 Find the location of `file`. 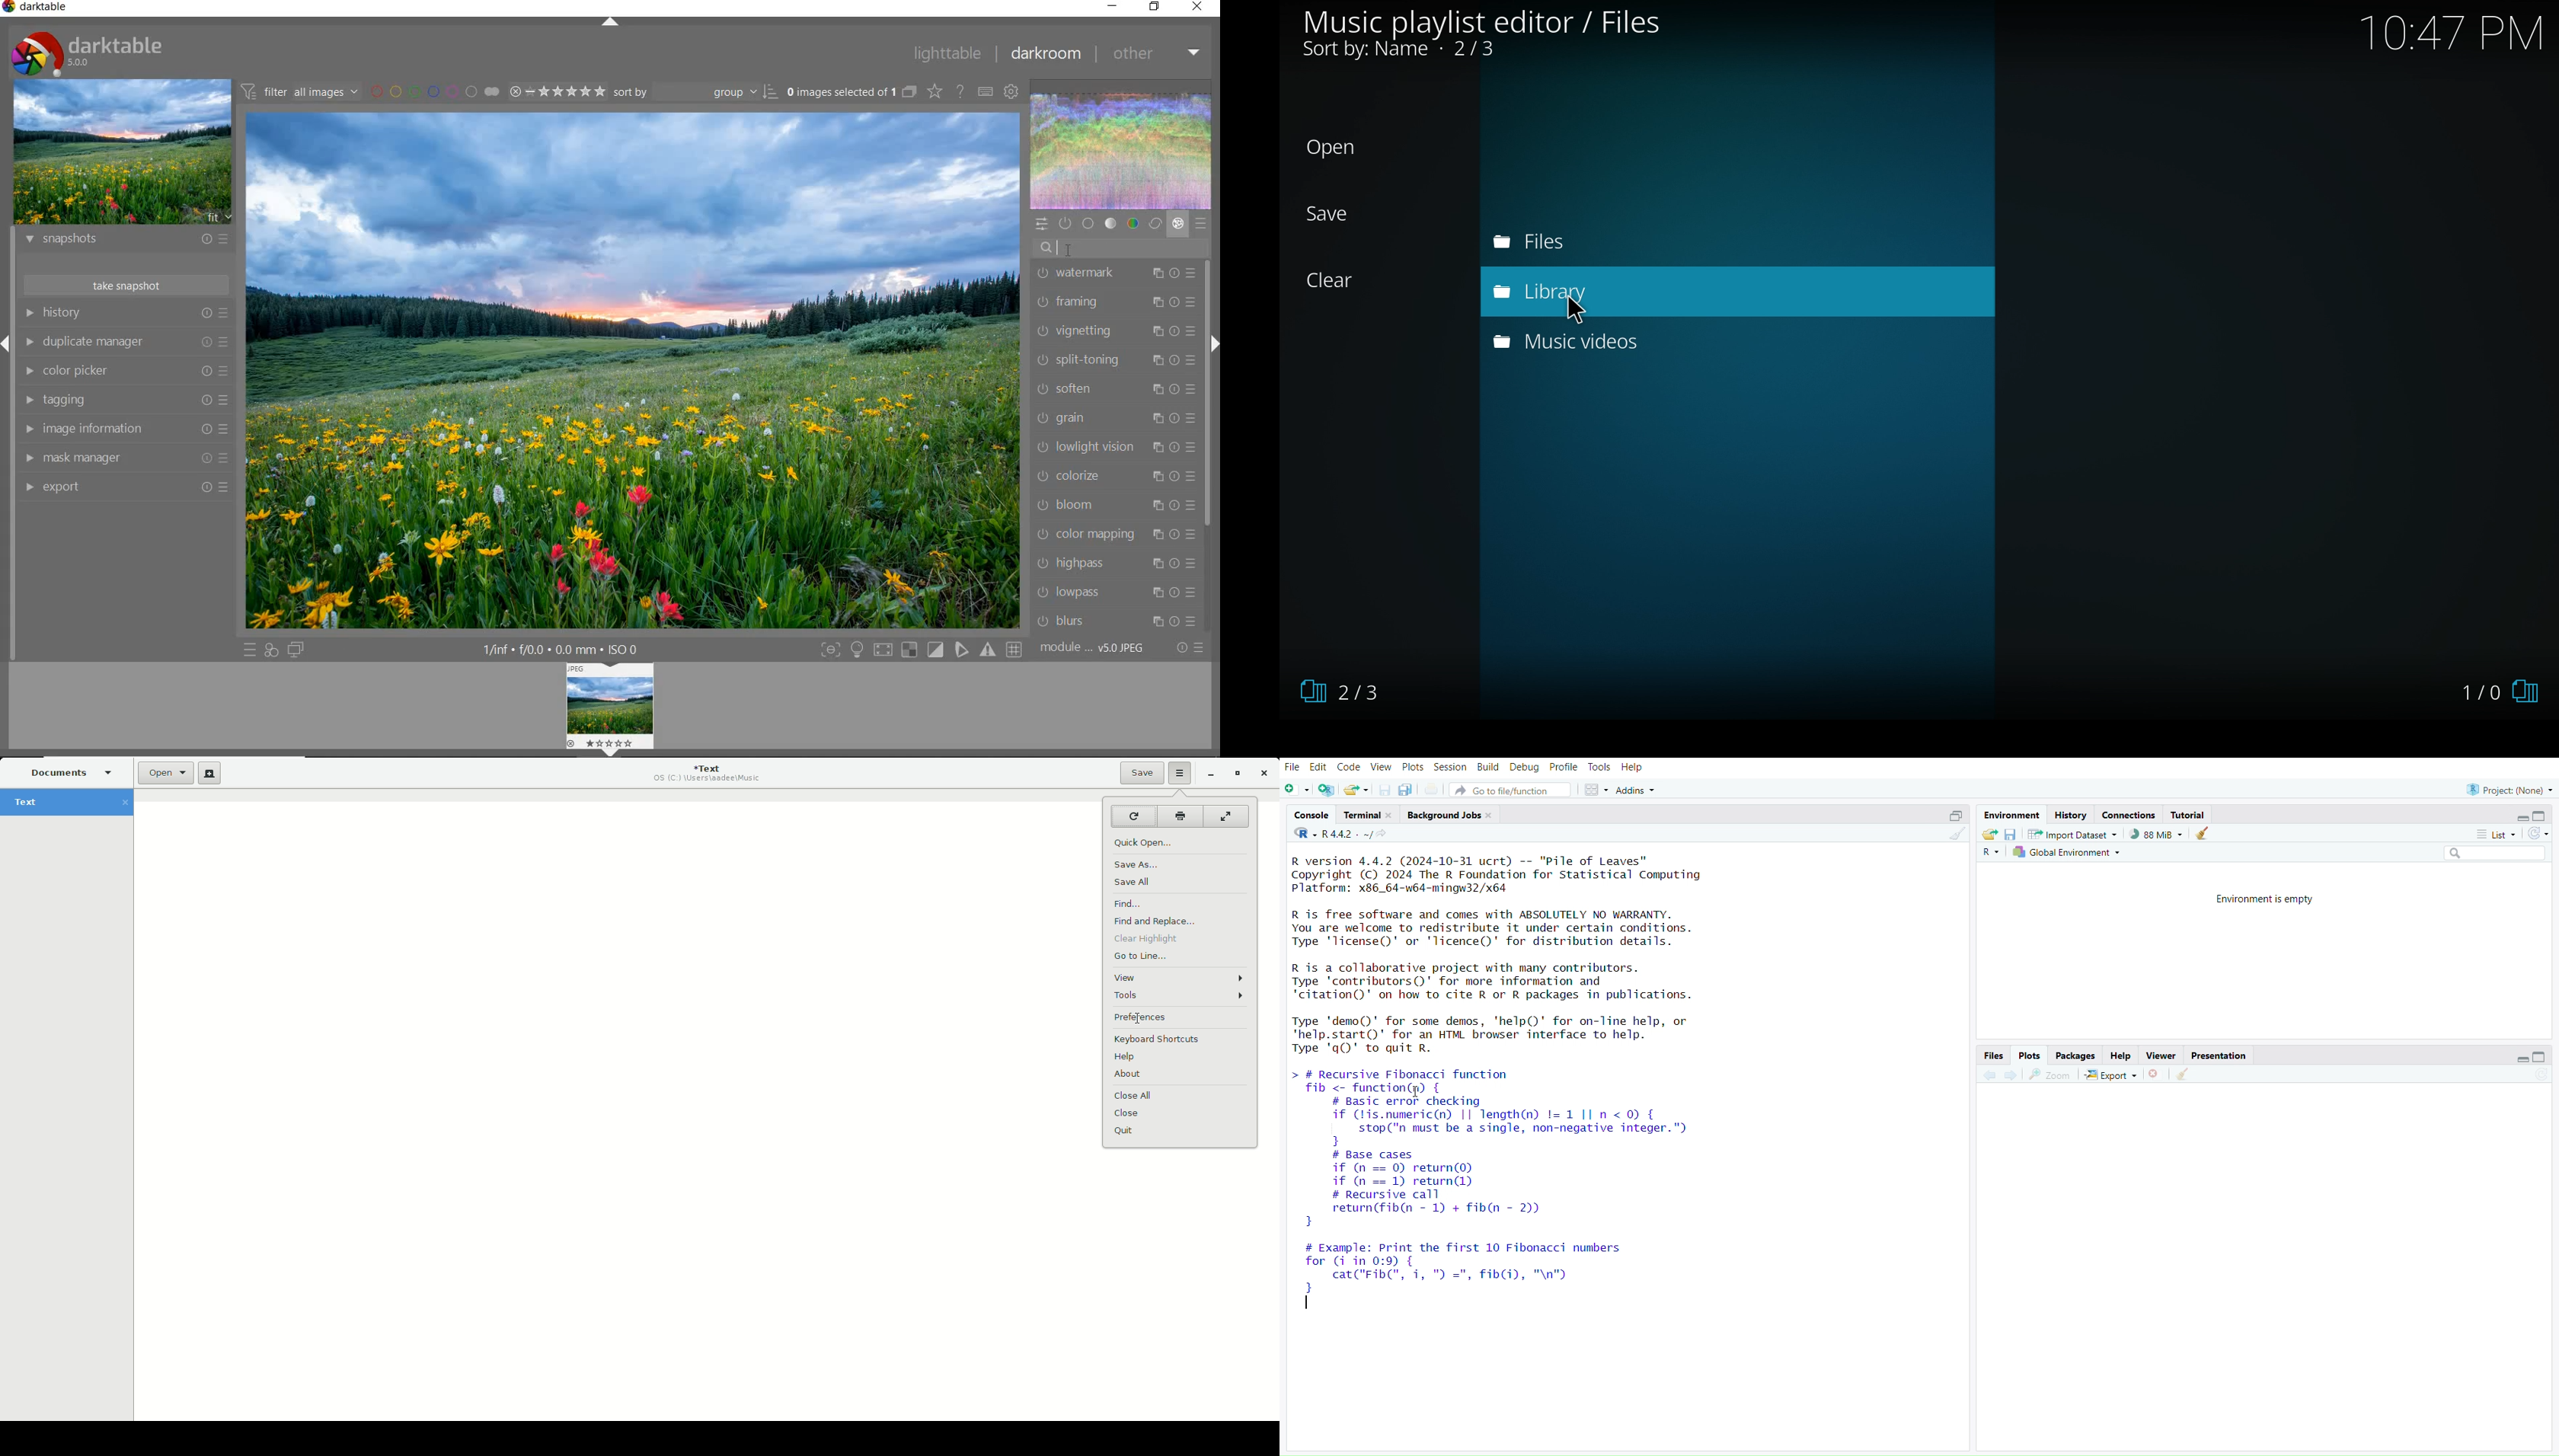

file is located at coordinates (1293, 768).